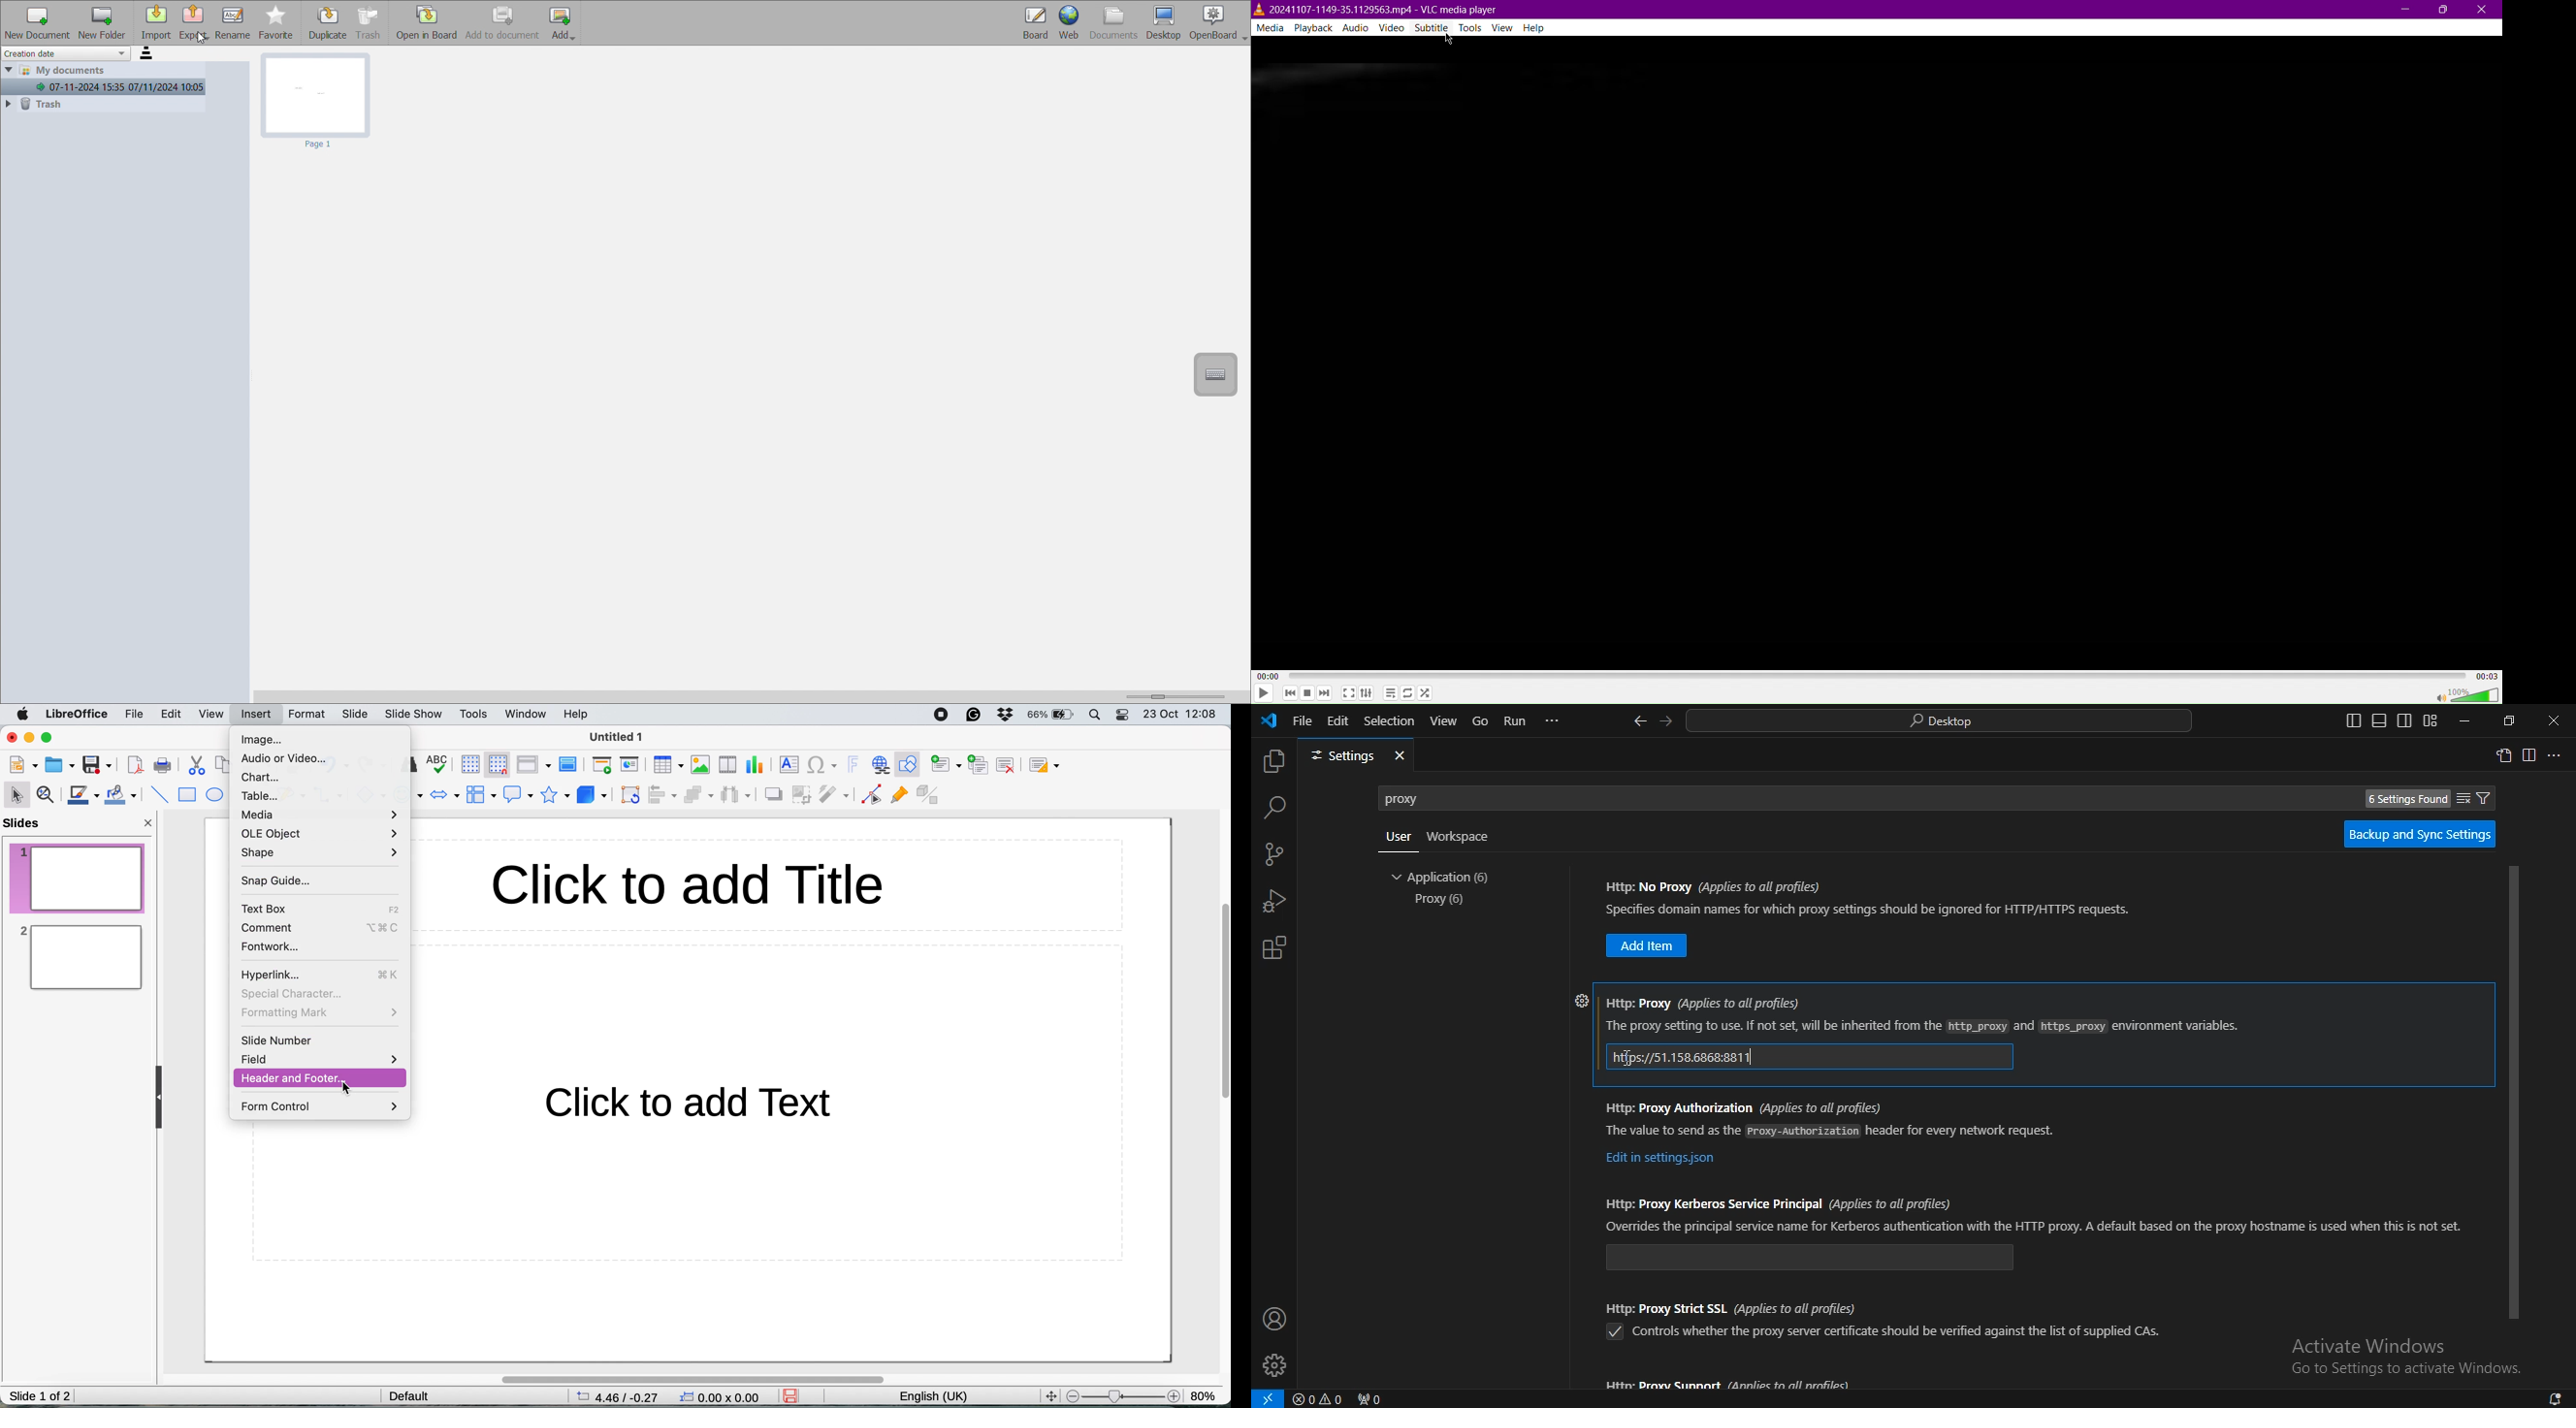  Describe the element at coordinates (24, 765) in the screenshot. I see `new` at that location.